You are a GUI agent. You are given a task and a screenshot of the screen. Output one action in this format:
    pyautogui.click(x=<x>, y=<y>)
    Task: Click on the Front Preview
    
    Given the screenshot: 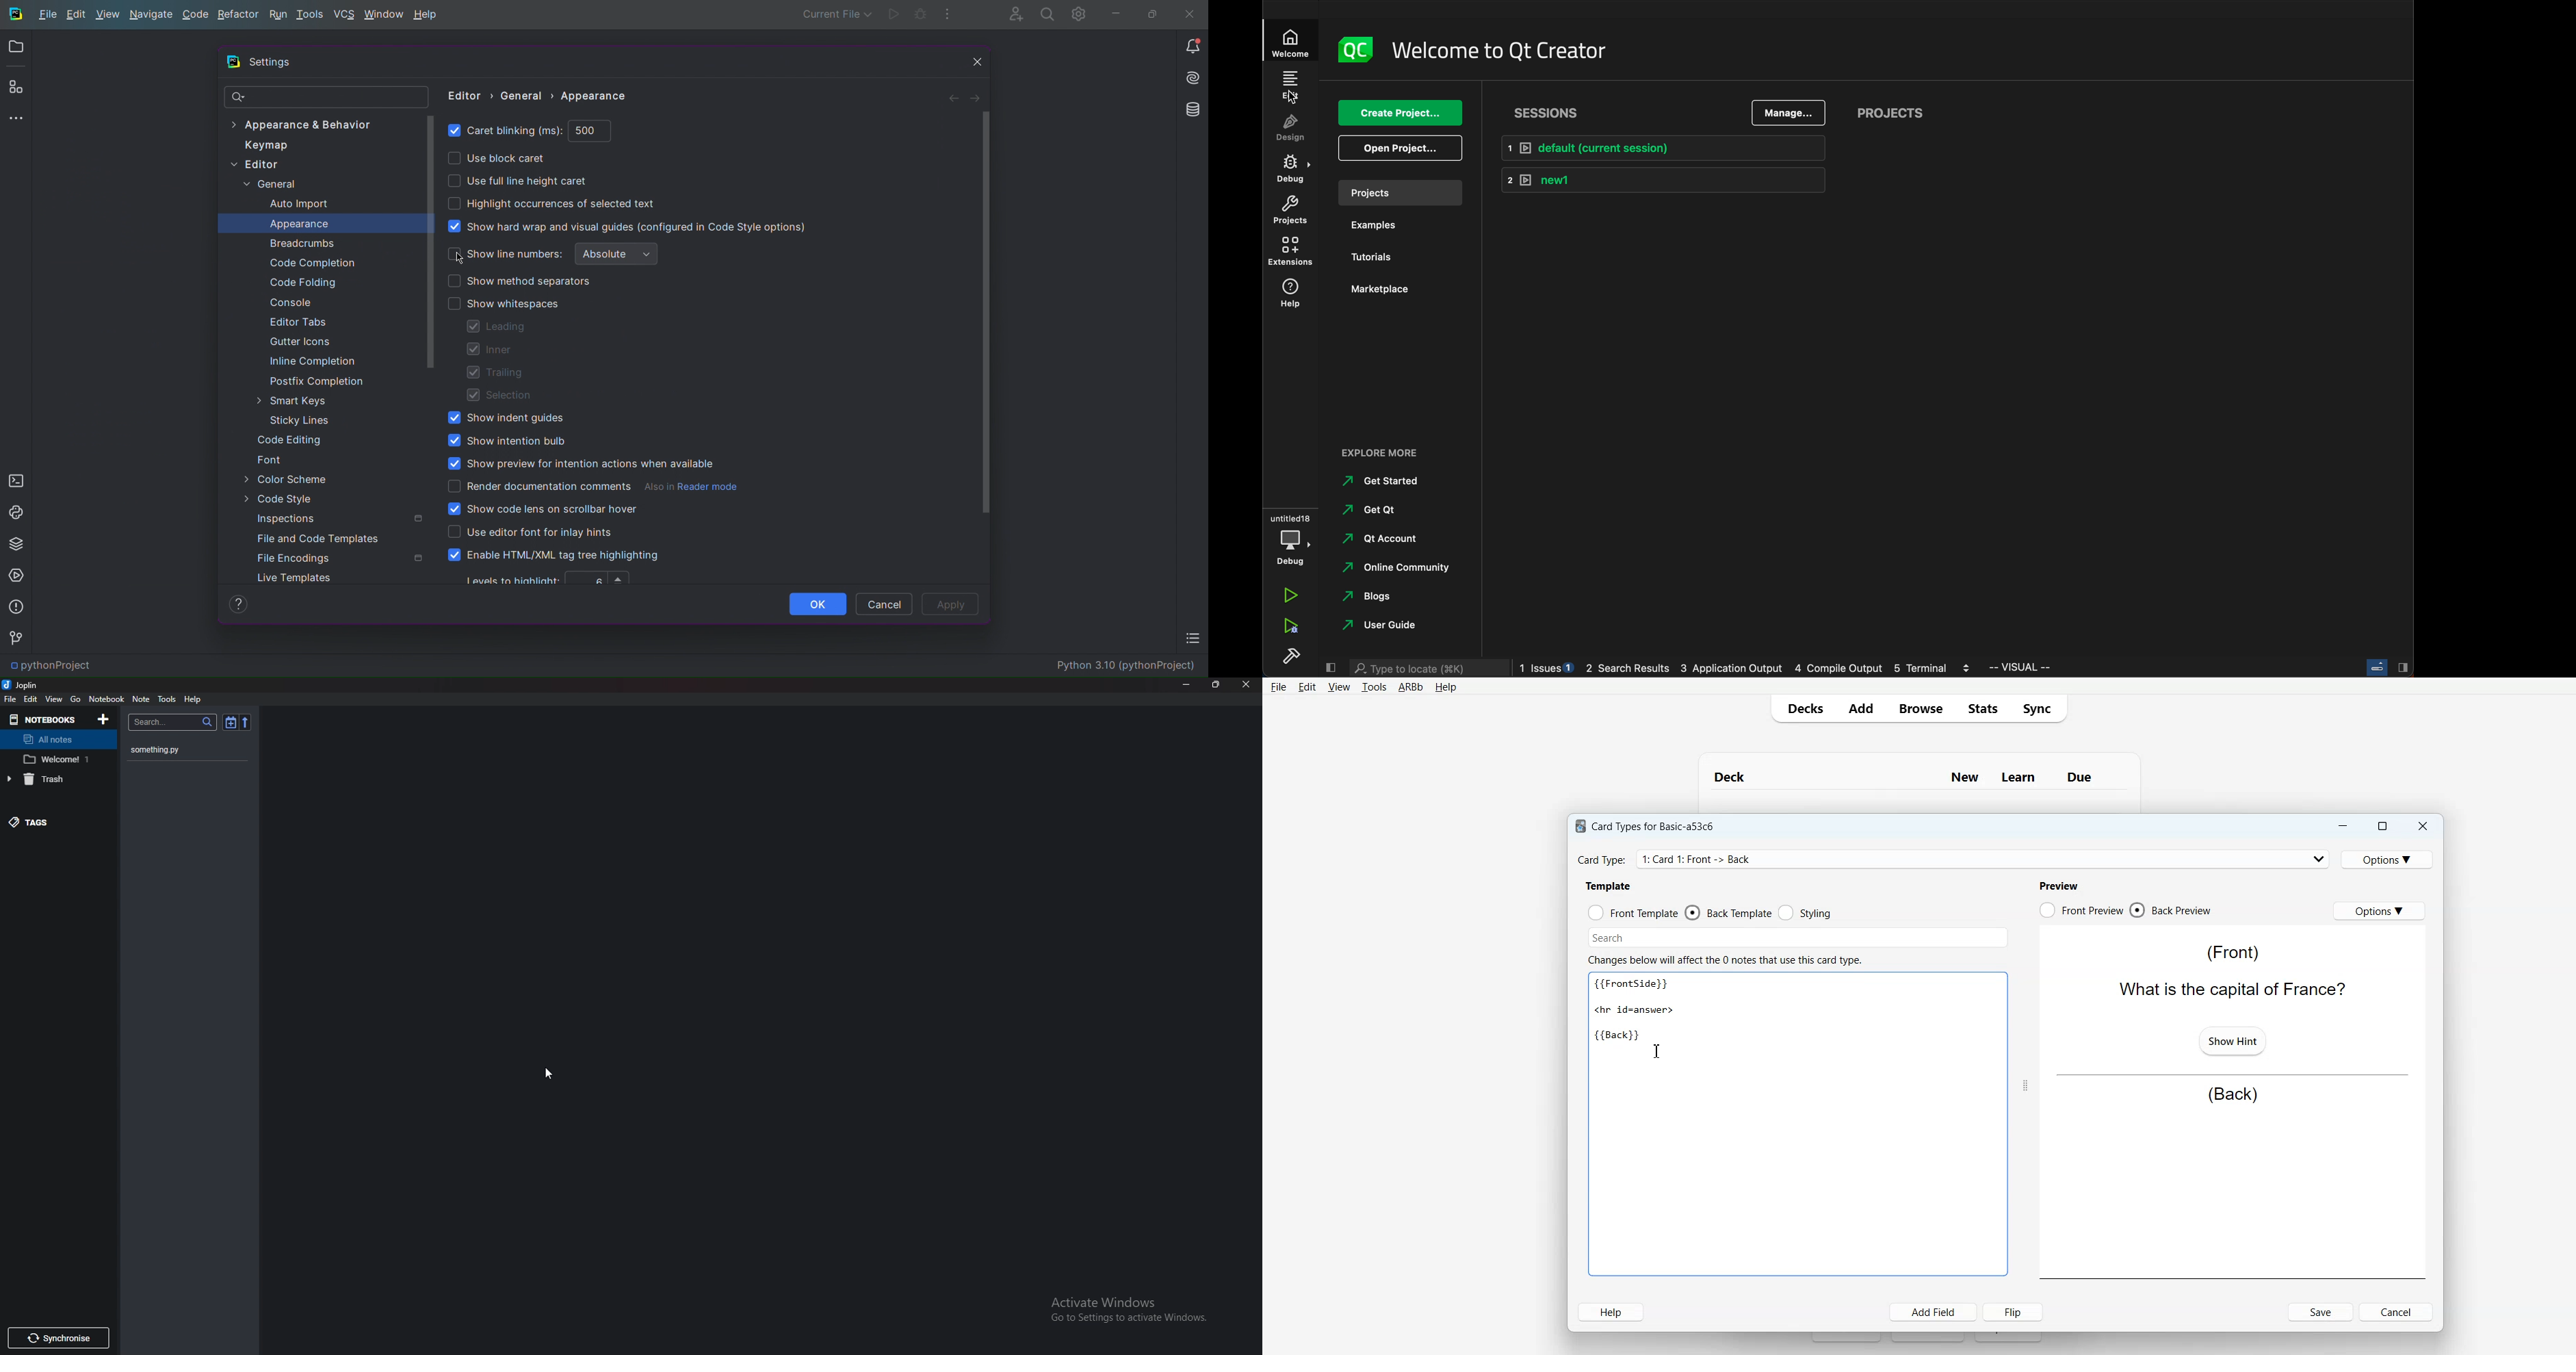 What is the action you would take?
    pyautogui.click(x=2081, y=910)
    